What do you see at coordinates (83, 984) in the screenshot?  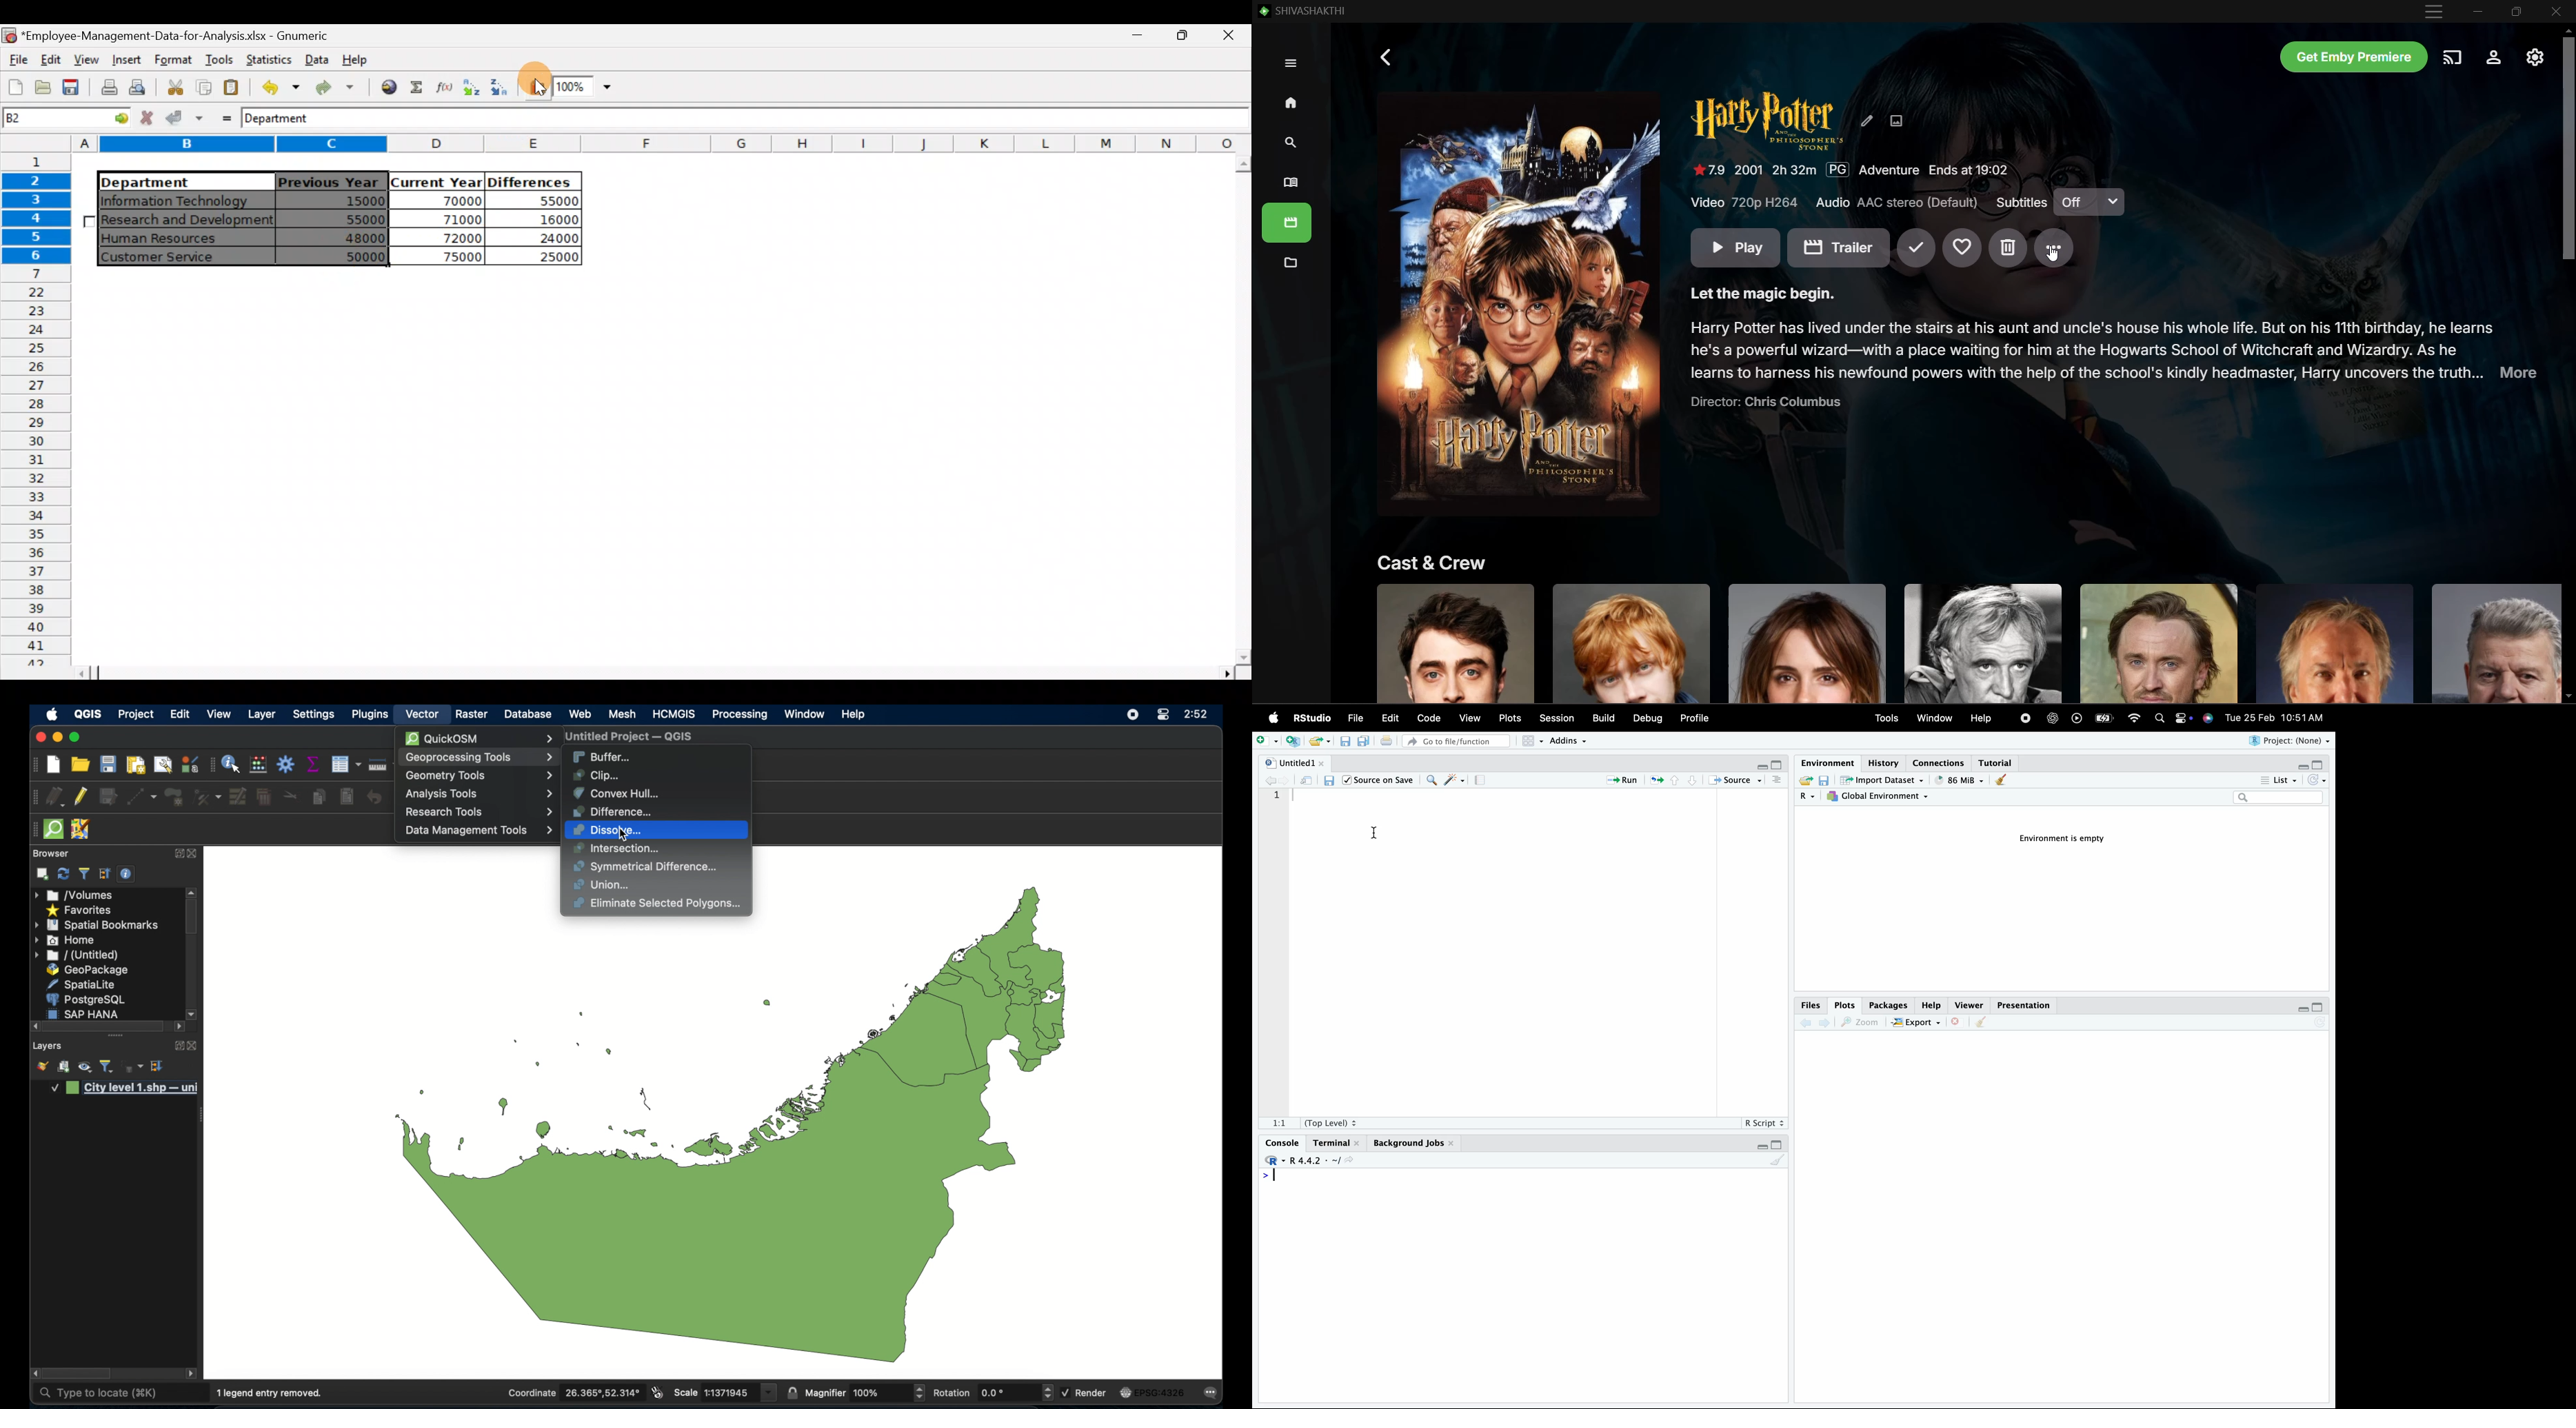 I see `spatial lite` at bounding box center [83, 984].